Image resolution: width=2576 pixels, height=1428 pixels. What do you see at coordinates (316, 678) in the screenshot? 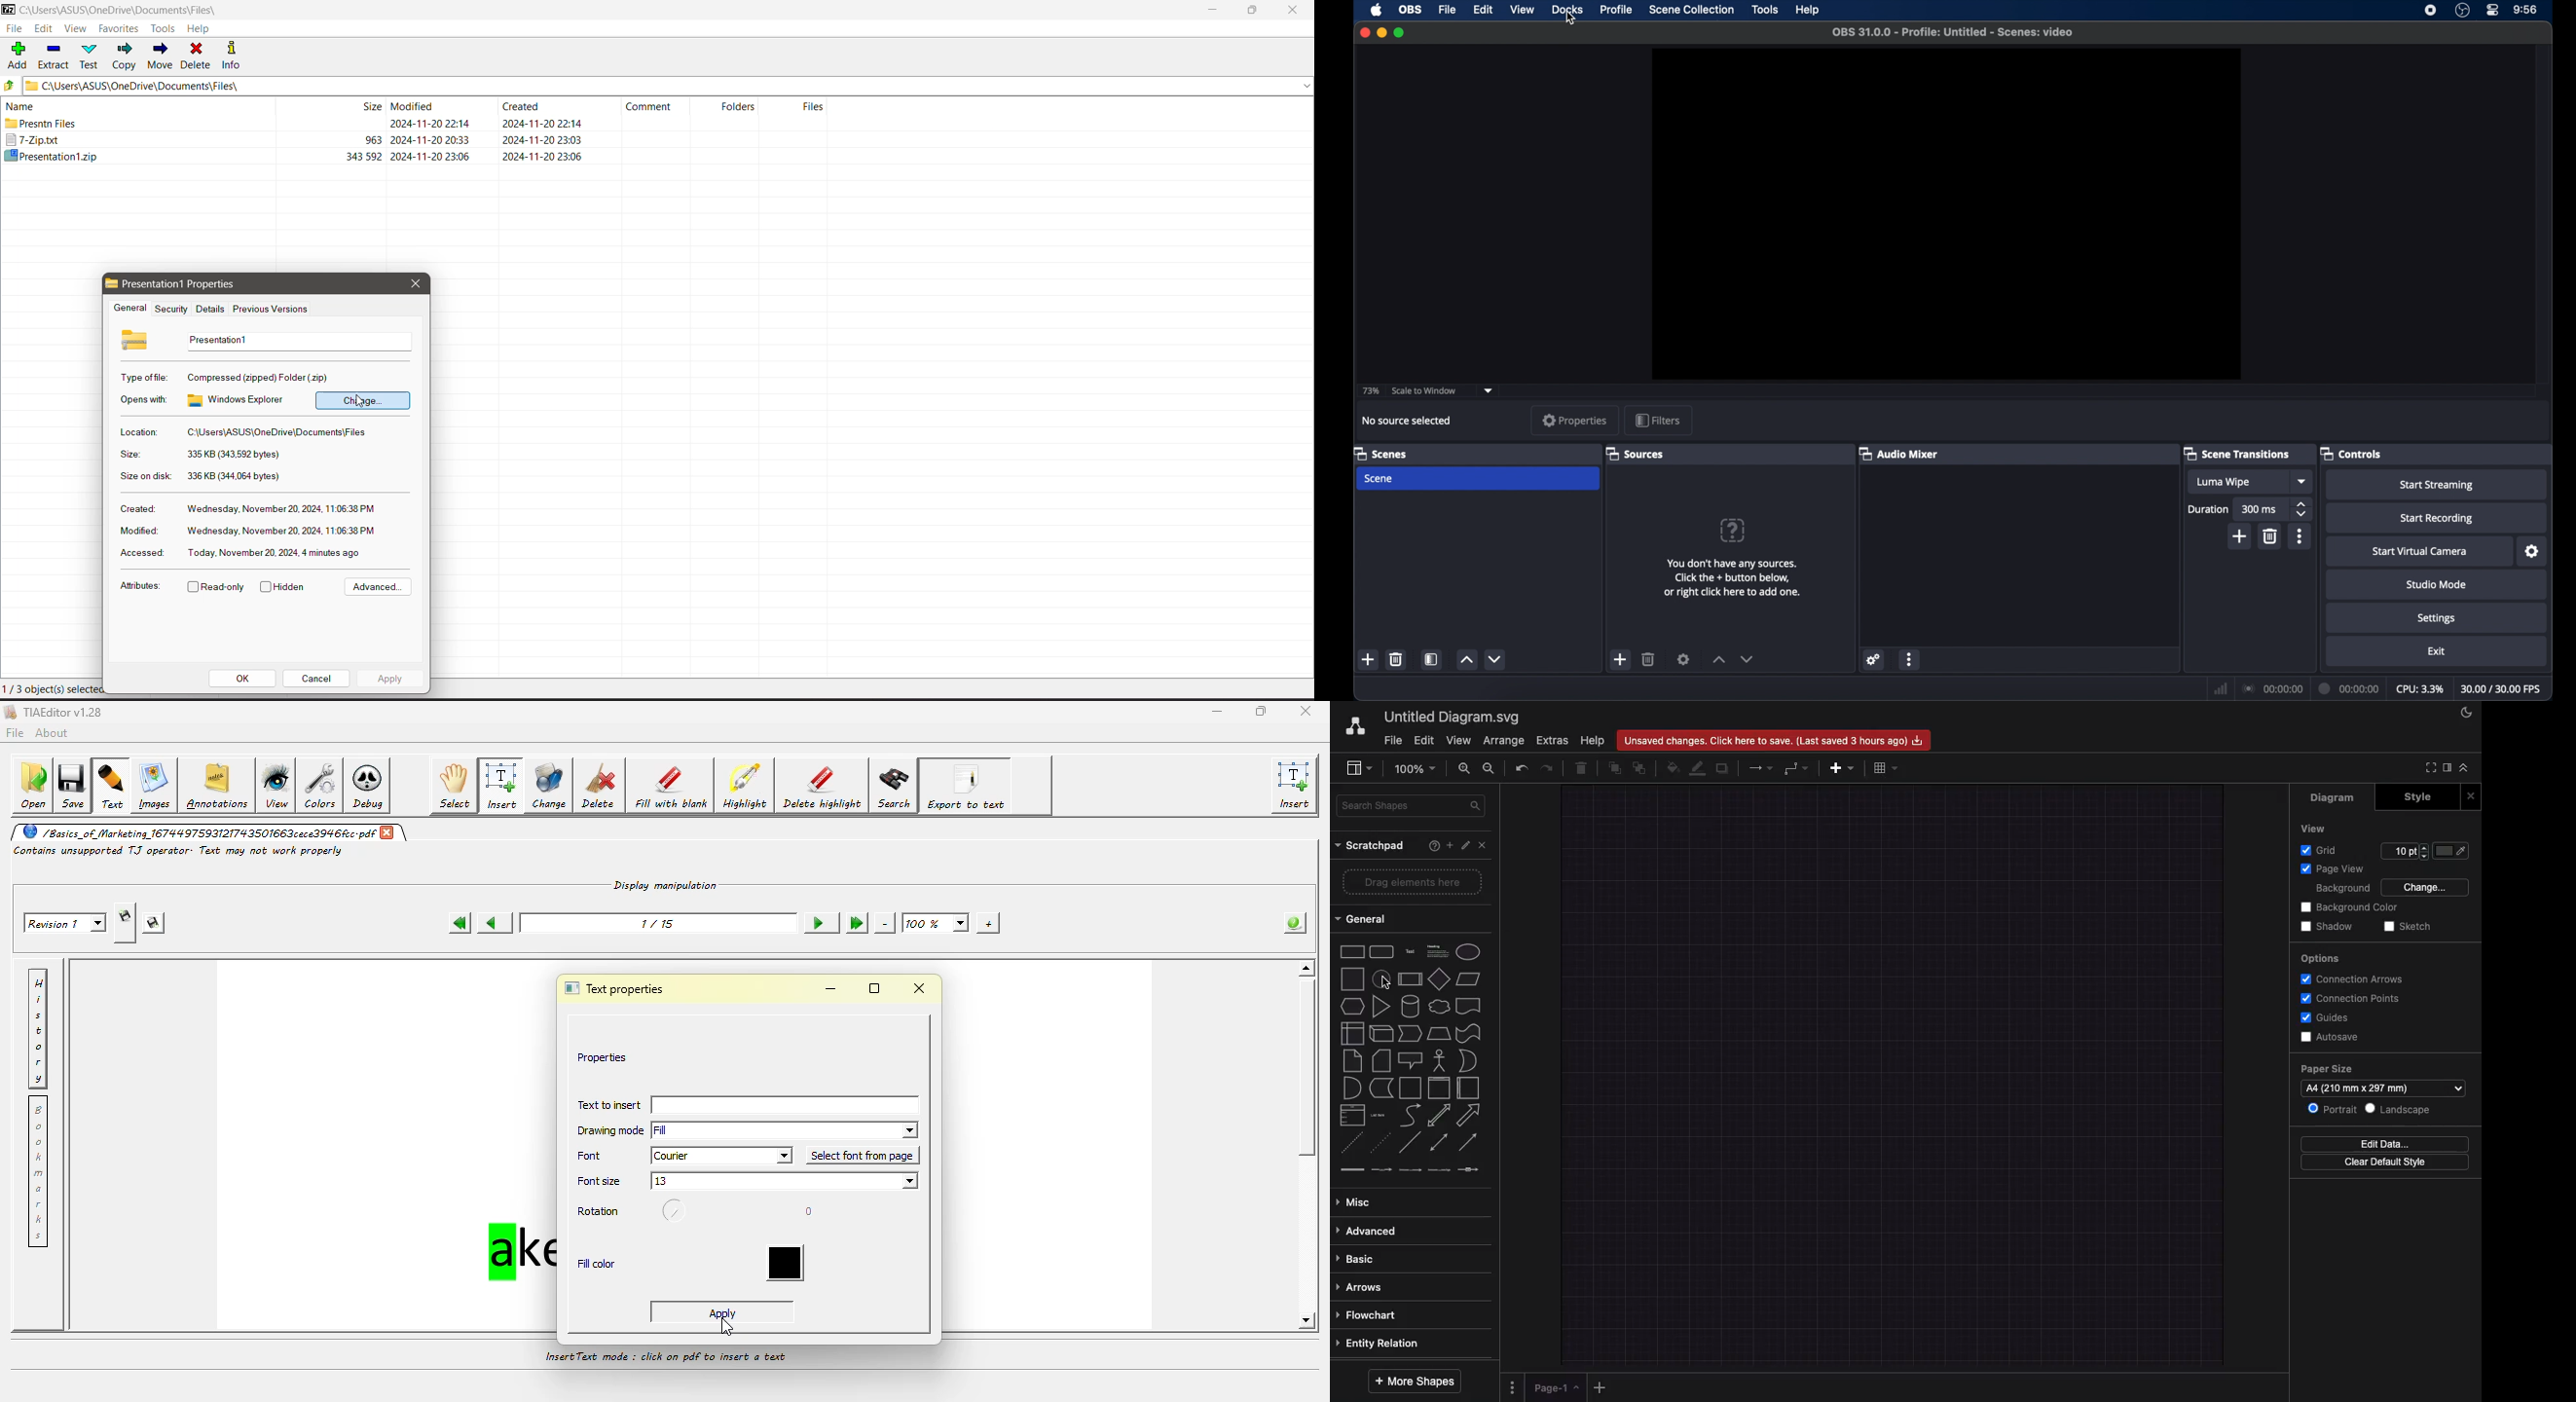
I see `Cancel` at bounding box center [316, 678].